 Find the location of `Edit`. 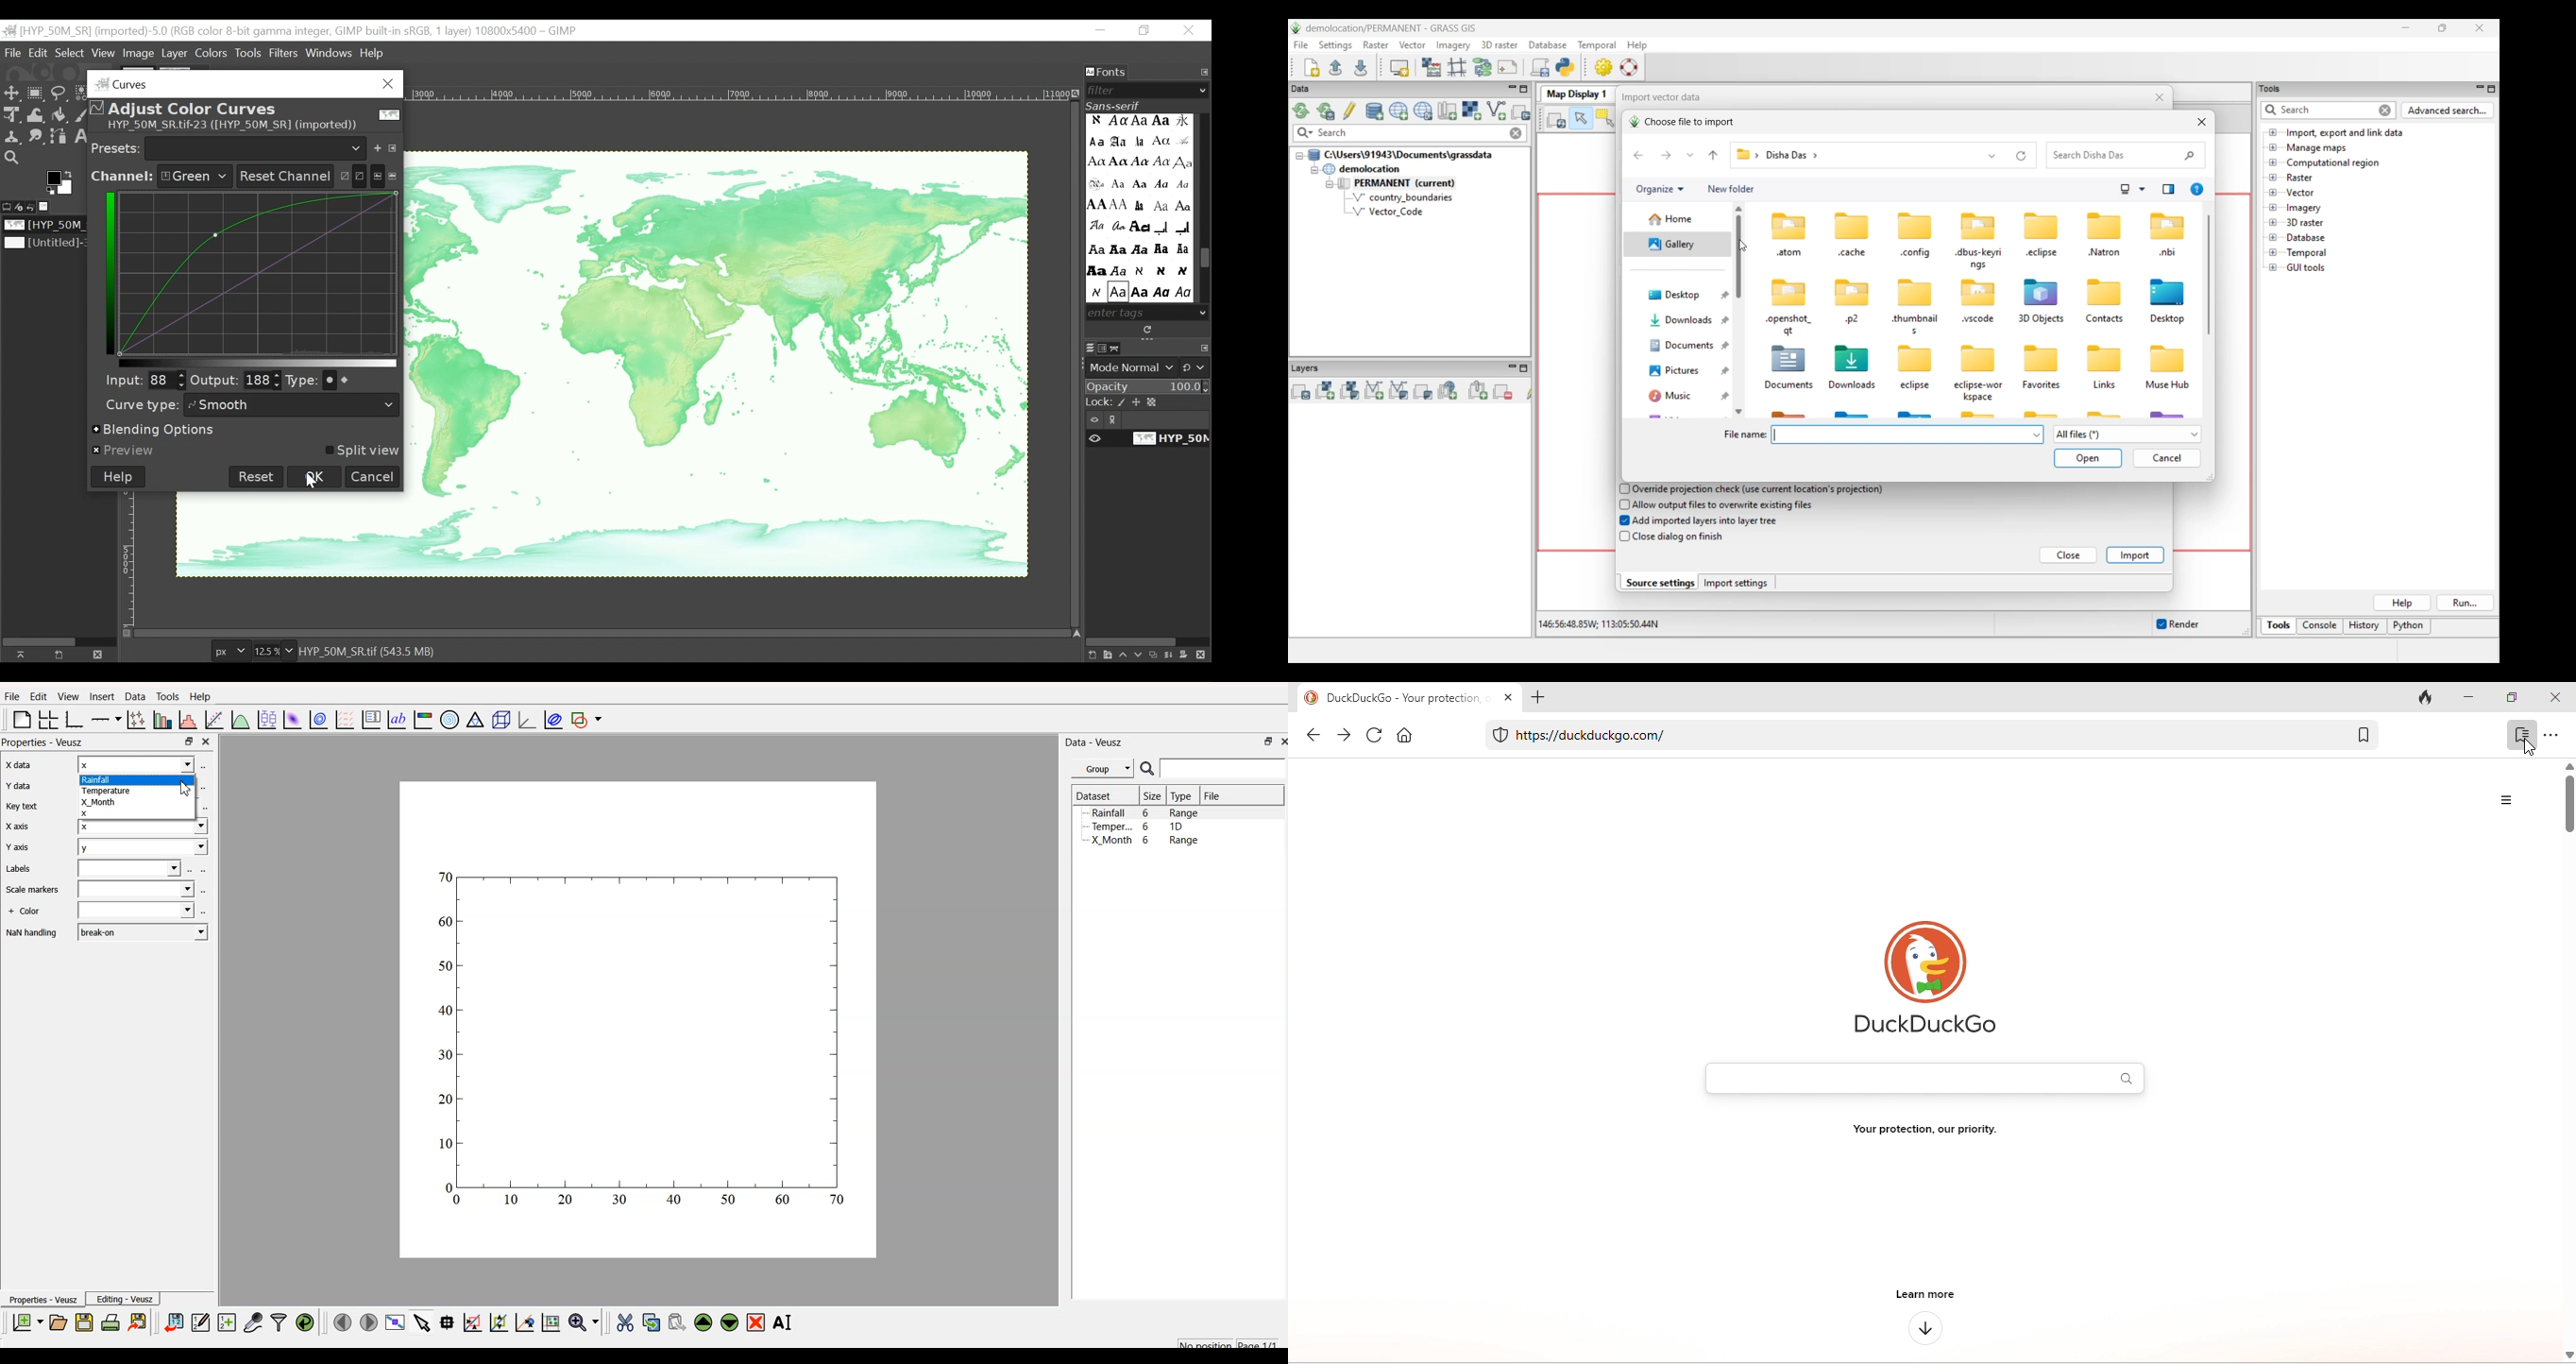

Edit is located at coordinates (39, 53).